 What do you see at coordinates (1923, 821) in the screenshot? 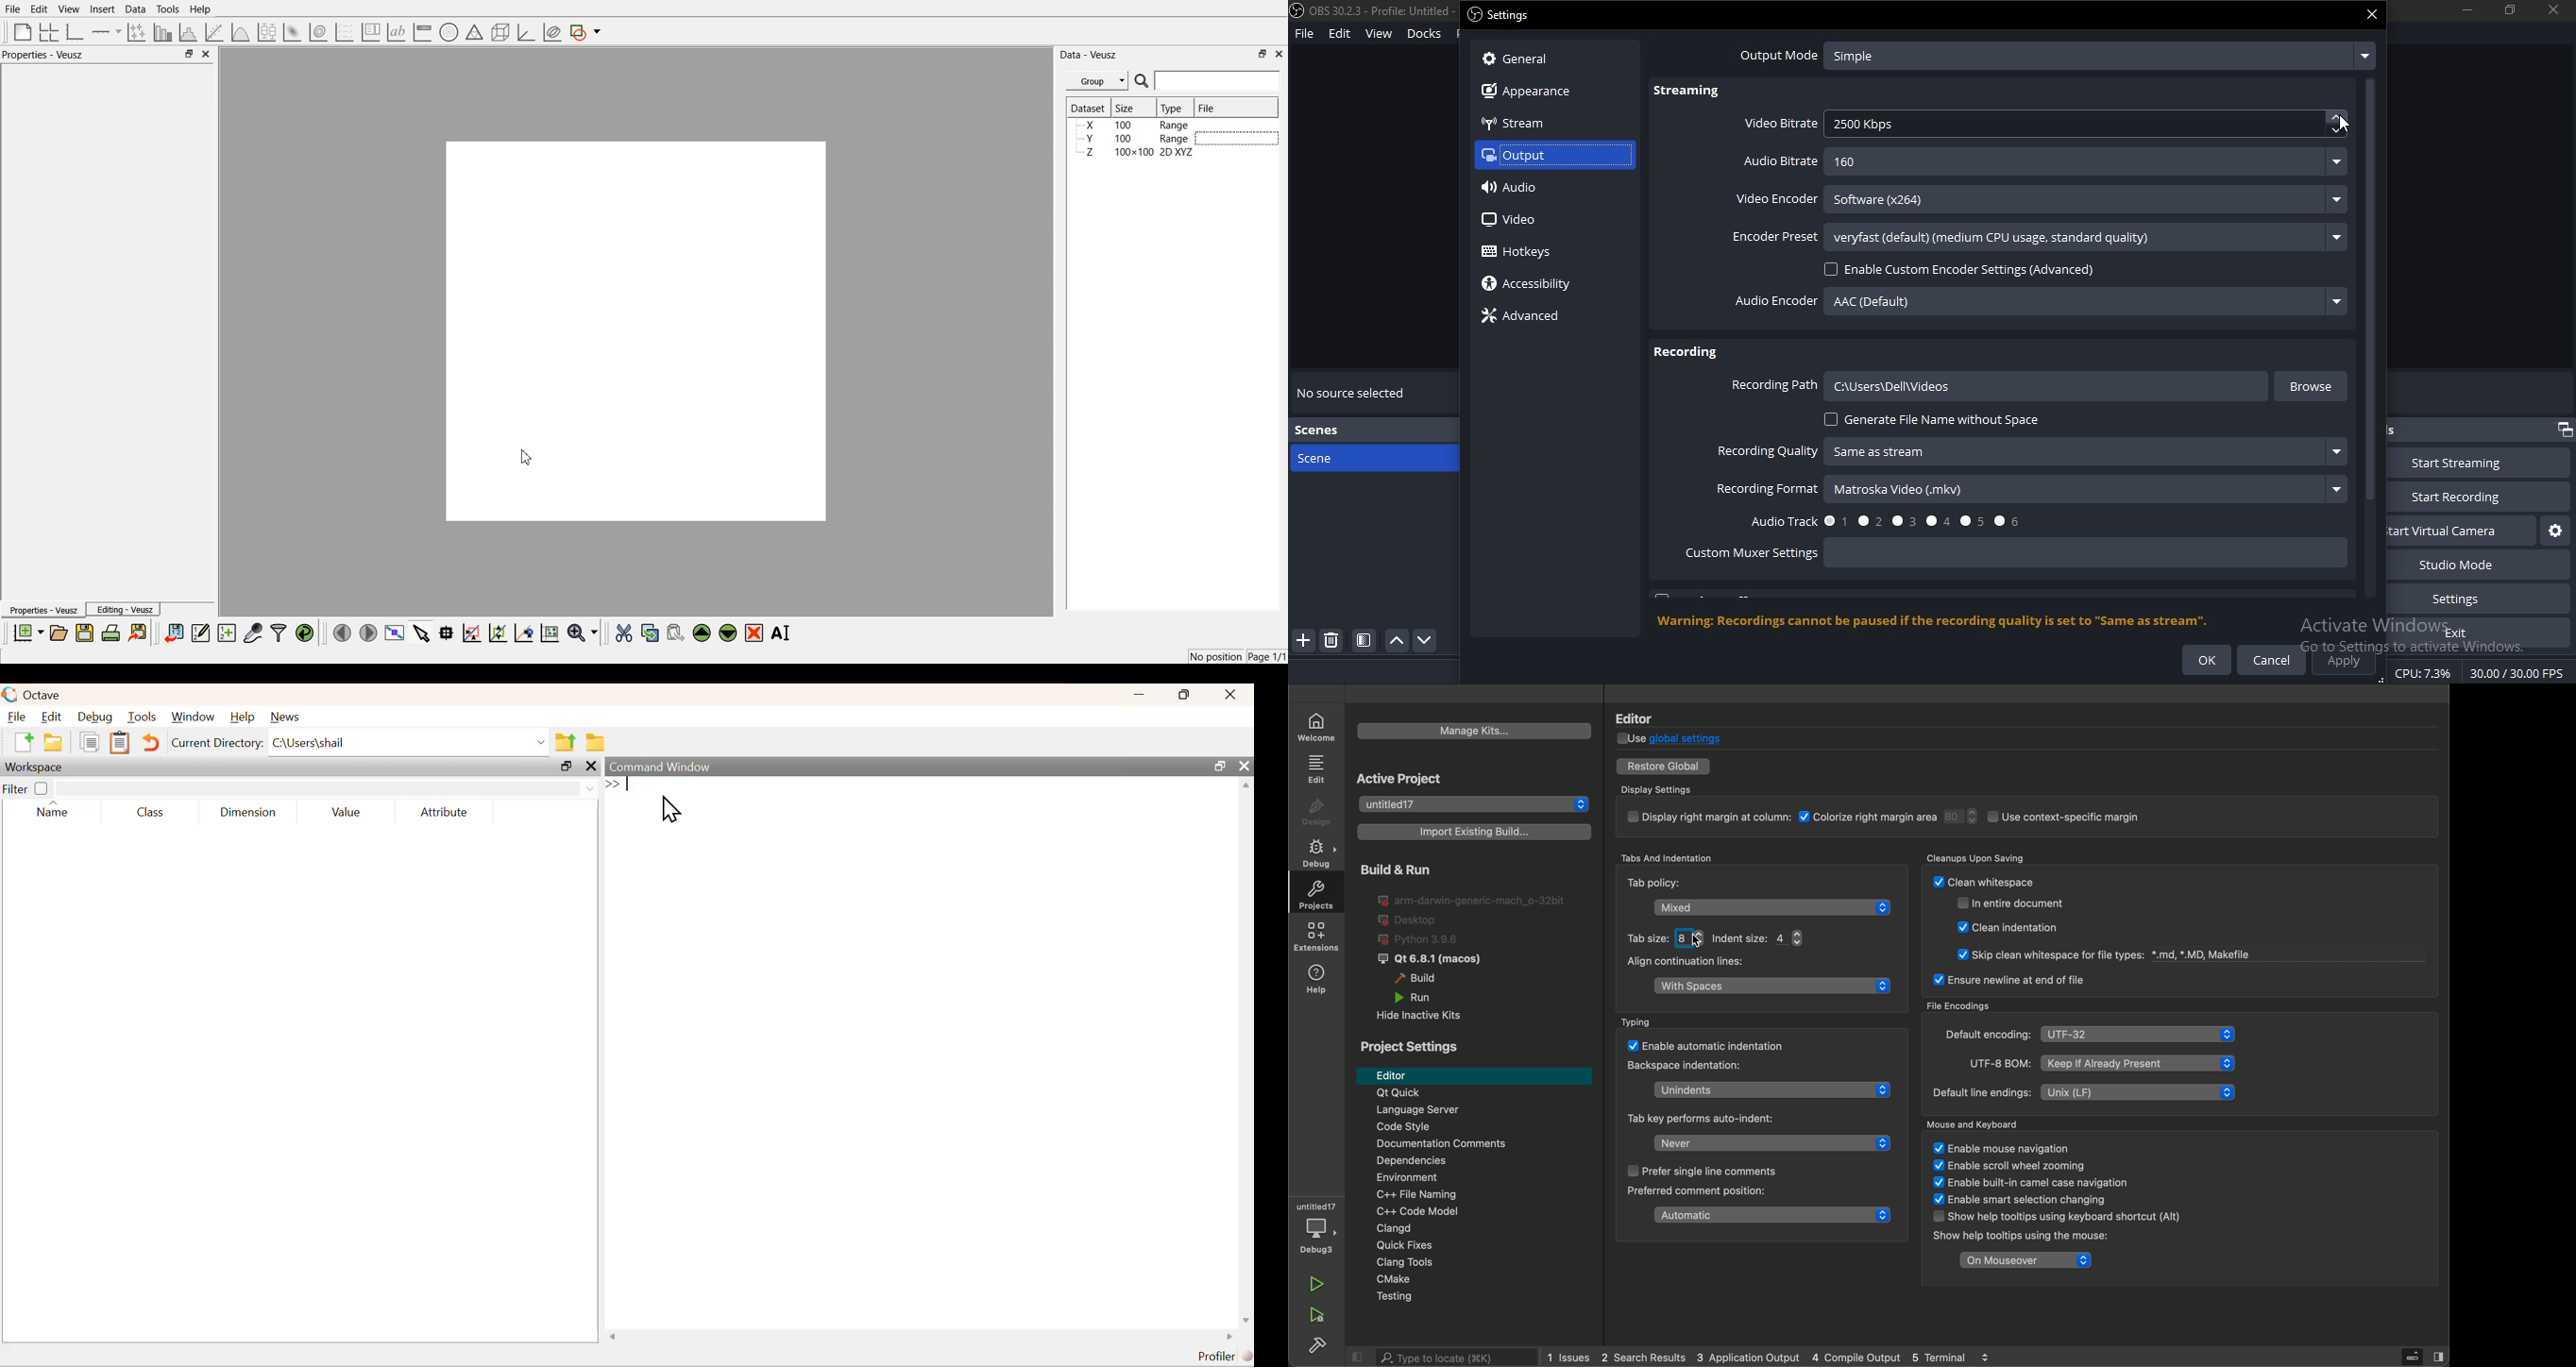
I see `display settings` at bounding box center [1923, 821].